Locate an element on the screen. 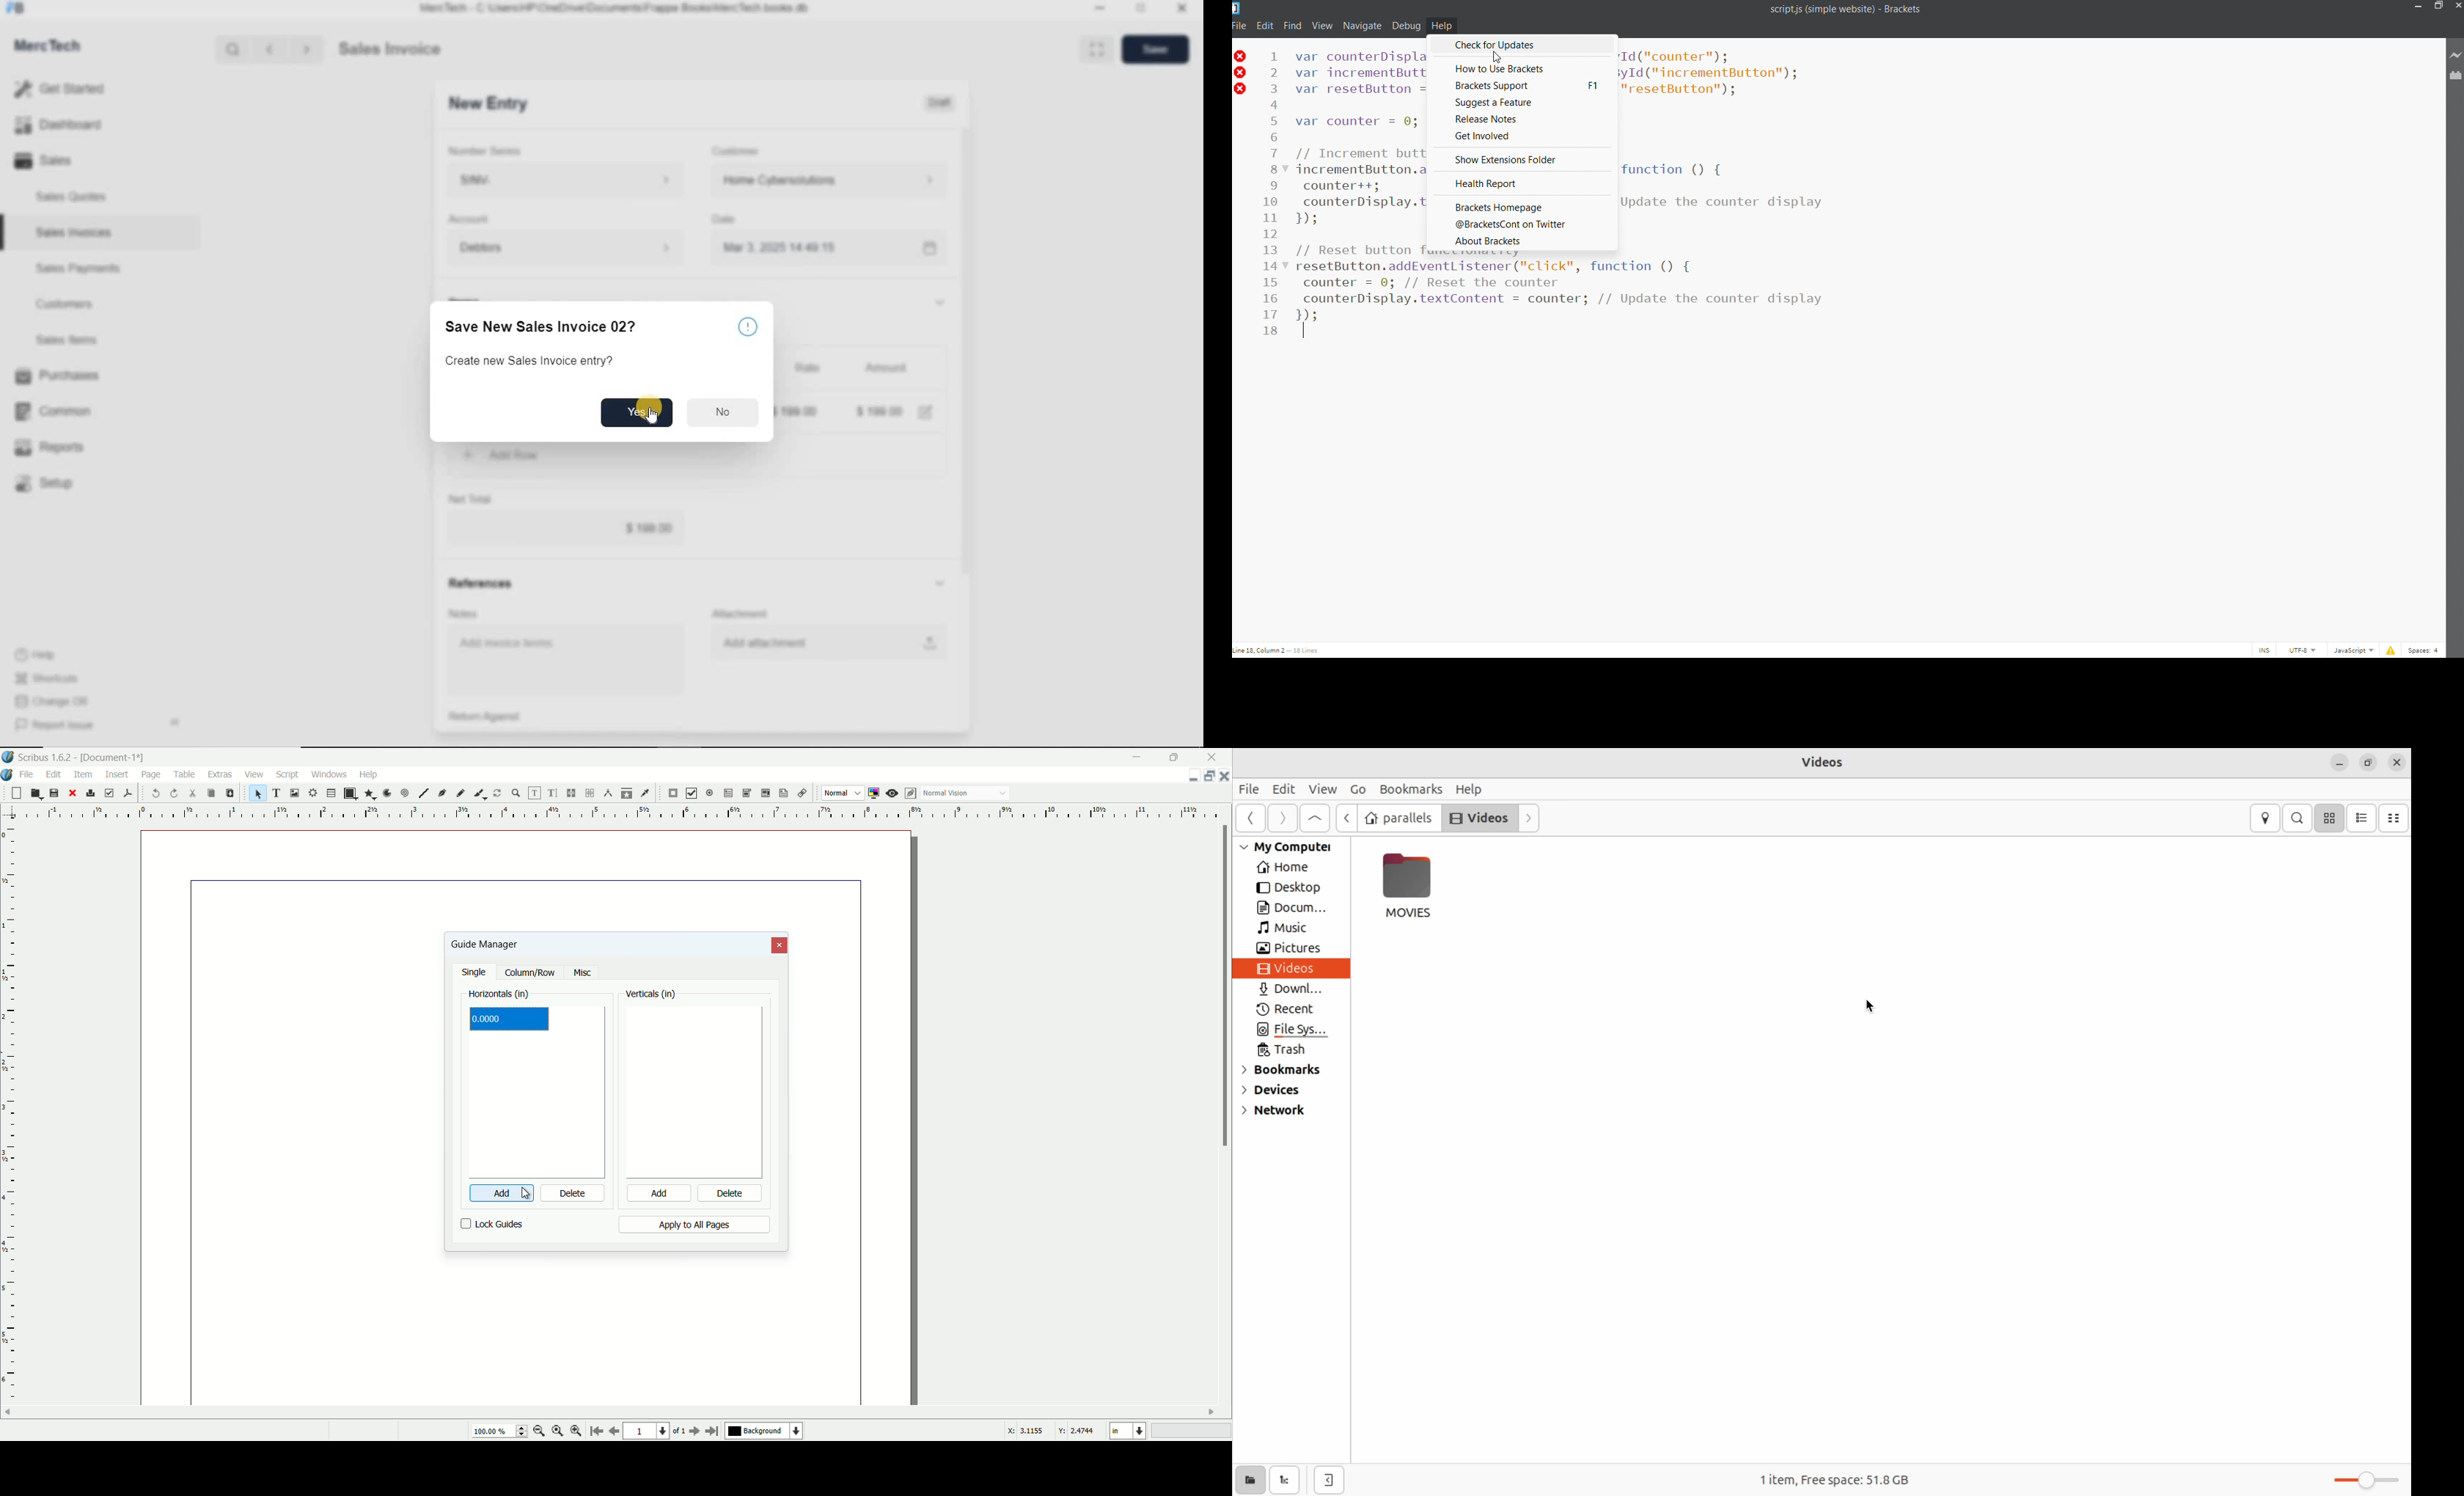 The height and width of the screenshot is (1512, 2464). space count  is located at coordinates (2425, 651).